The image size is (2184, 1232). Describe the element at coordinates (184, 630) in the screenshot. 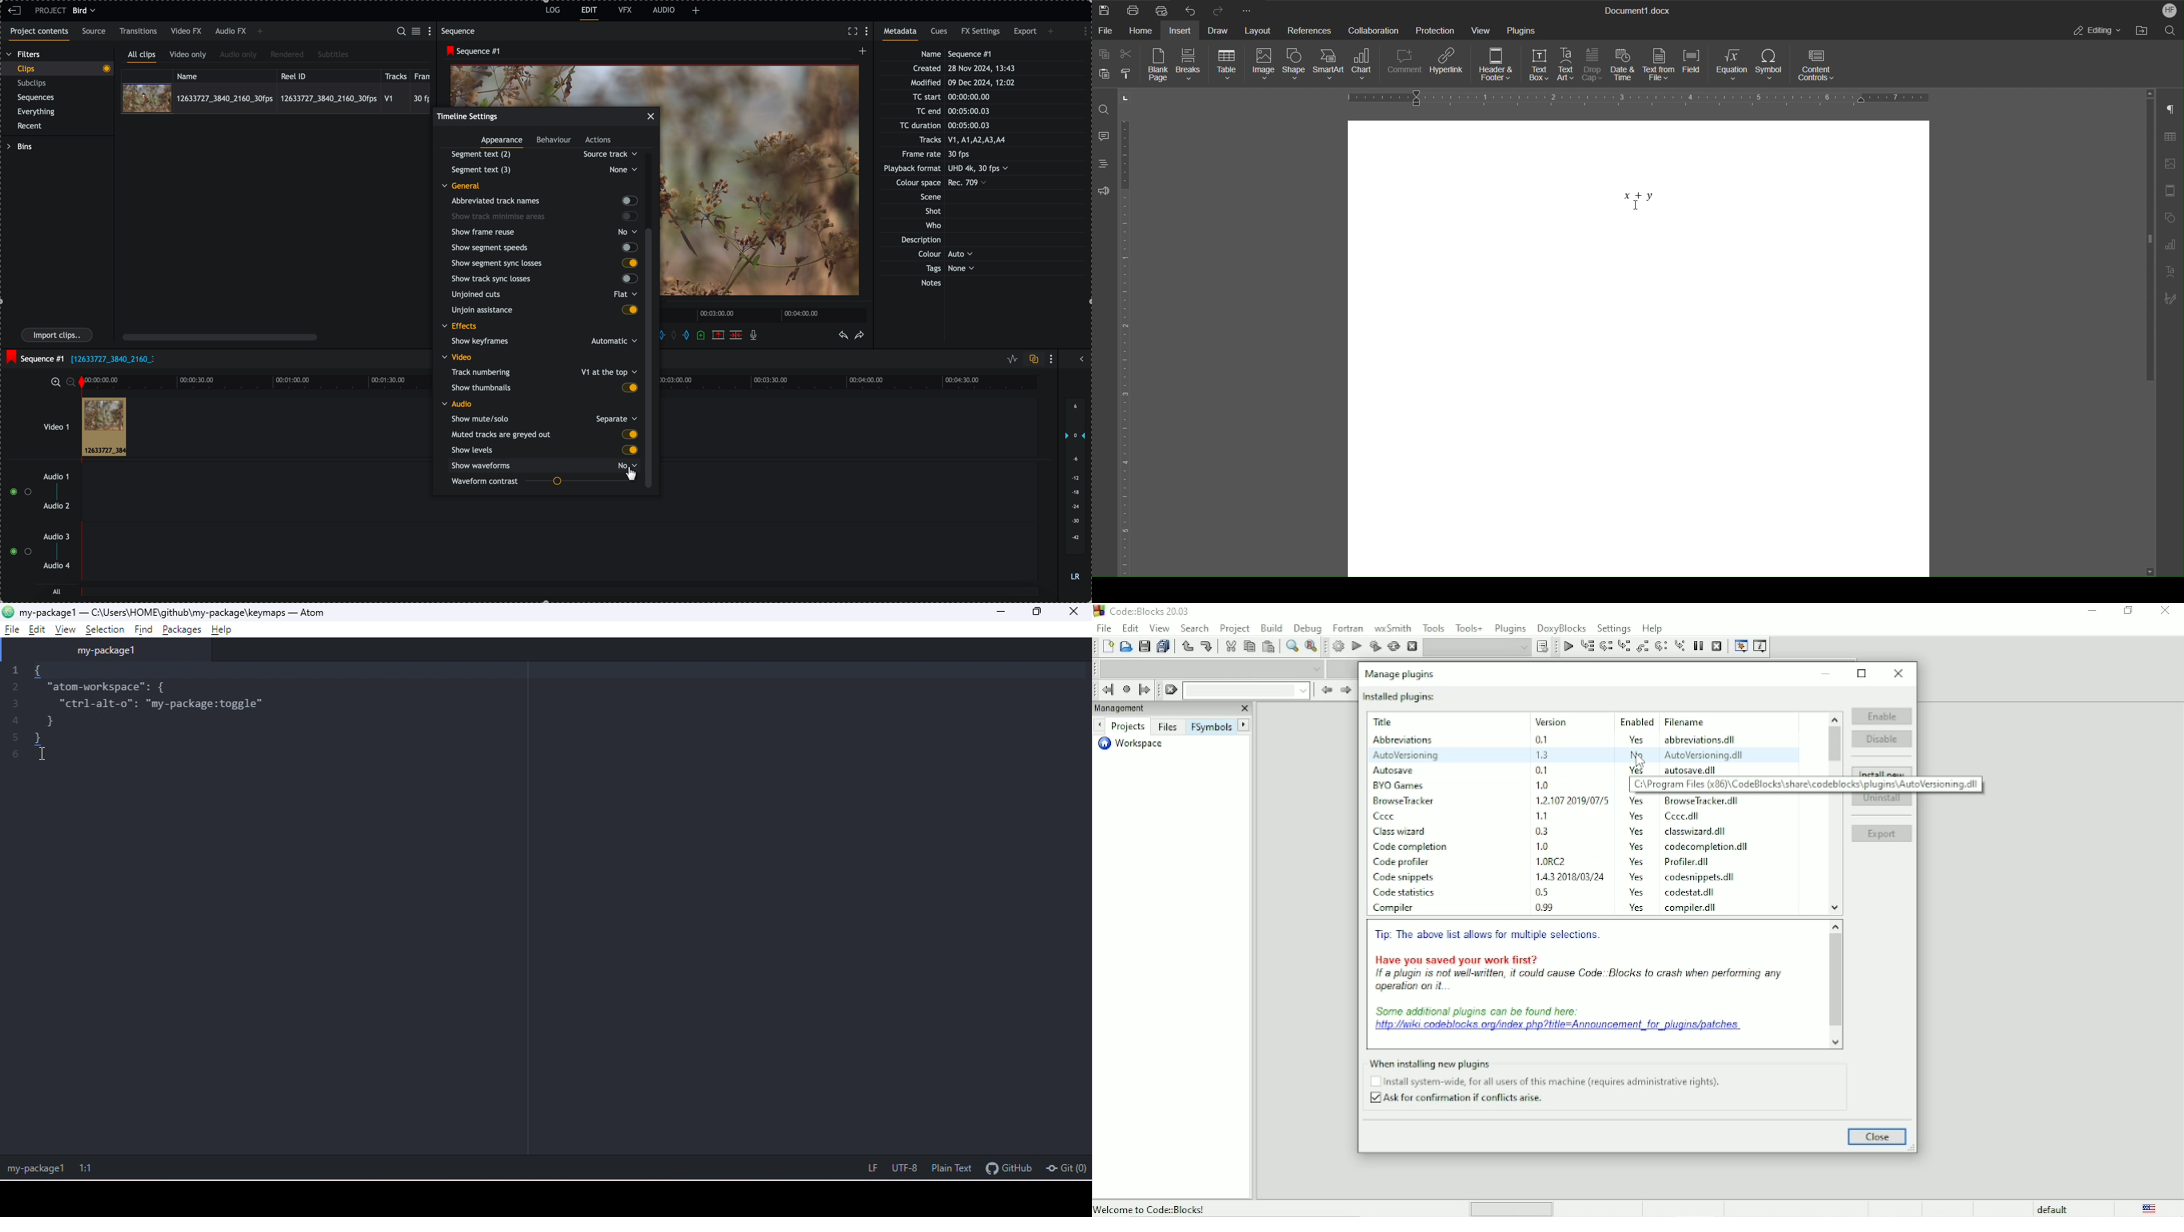

I see `packages` at that location.